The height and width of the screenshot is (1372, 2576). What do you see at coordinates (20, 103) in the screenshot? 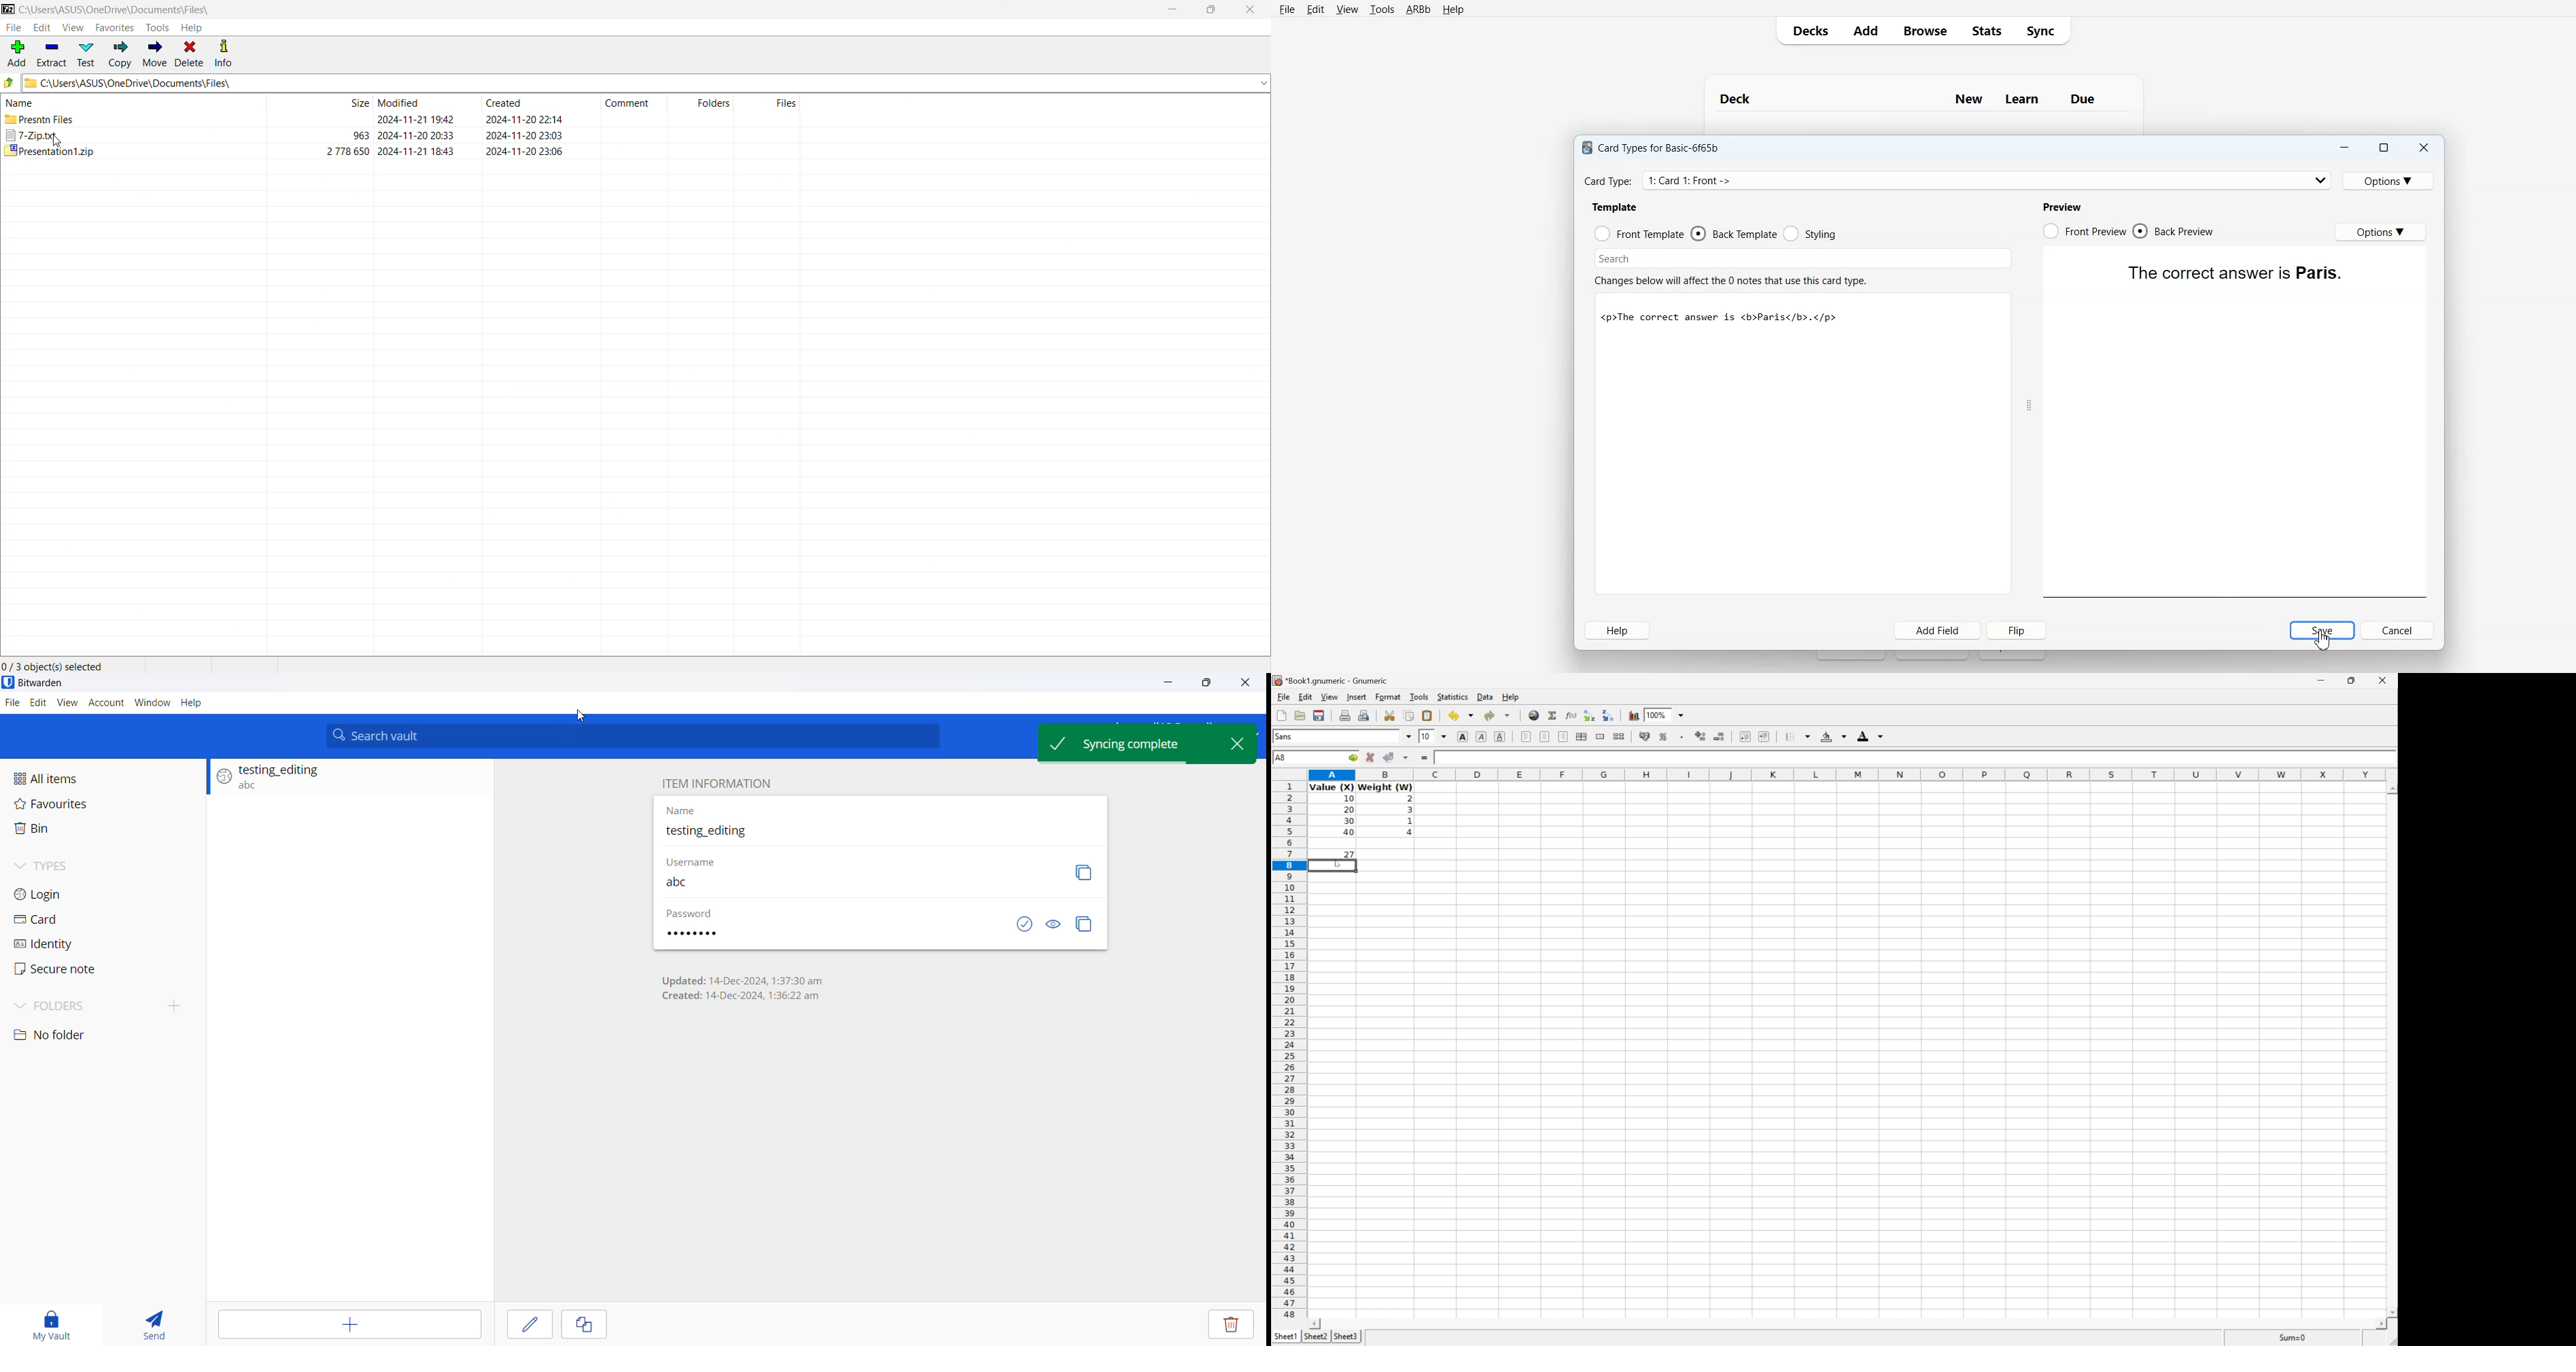
I see `name` at bounding box center [20, 103].